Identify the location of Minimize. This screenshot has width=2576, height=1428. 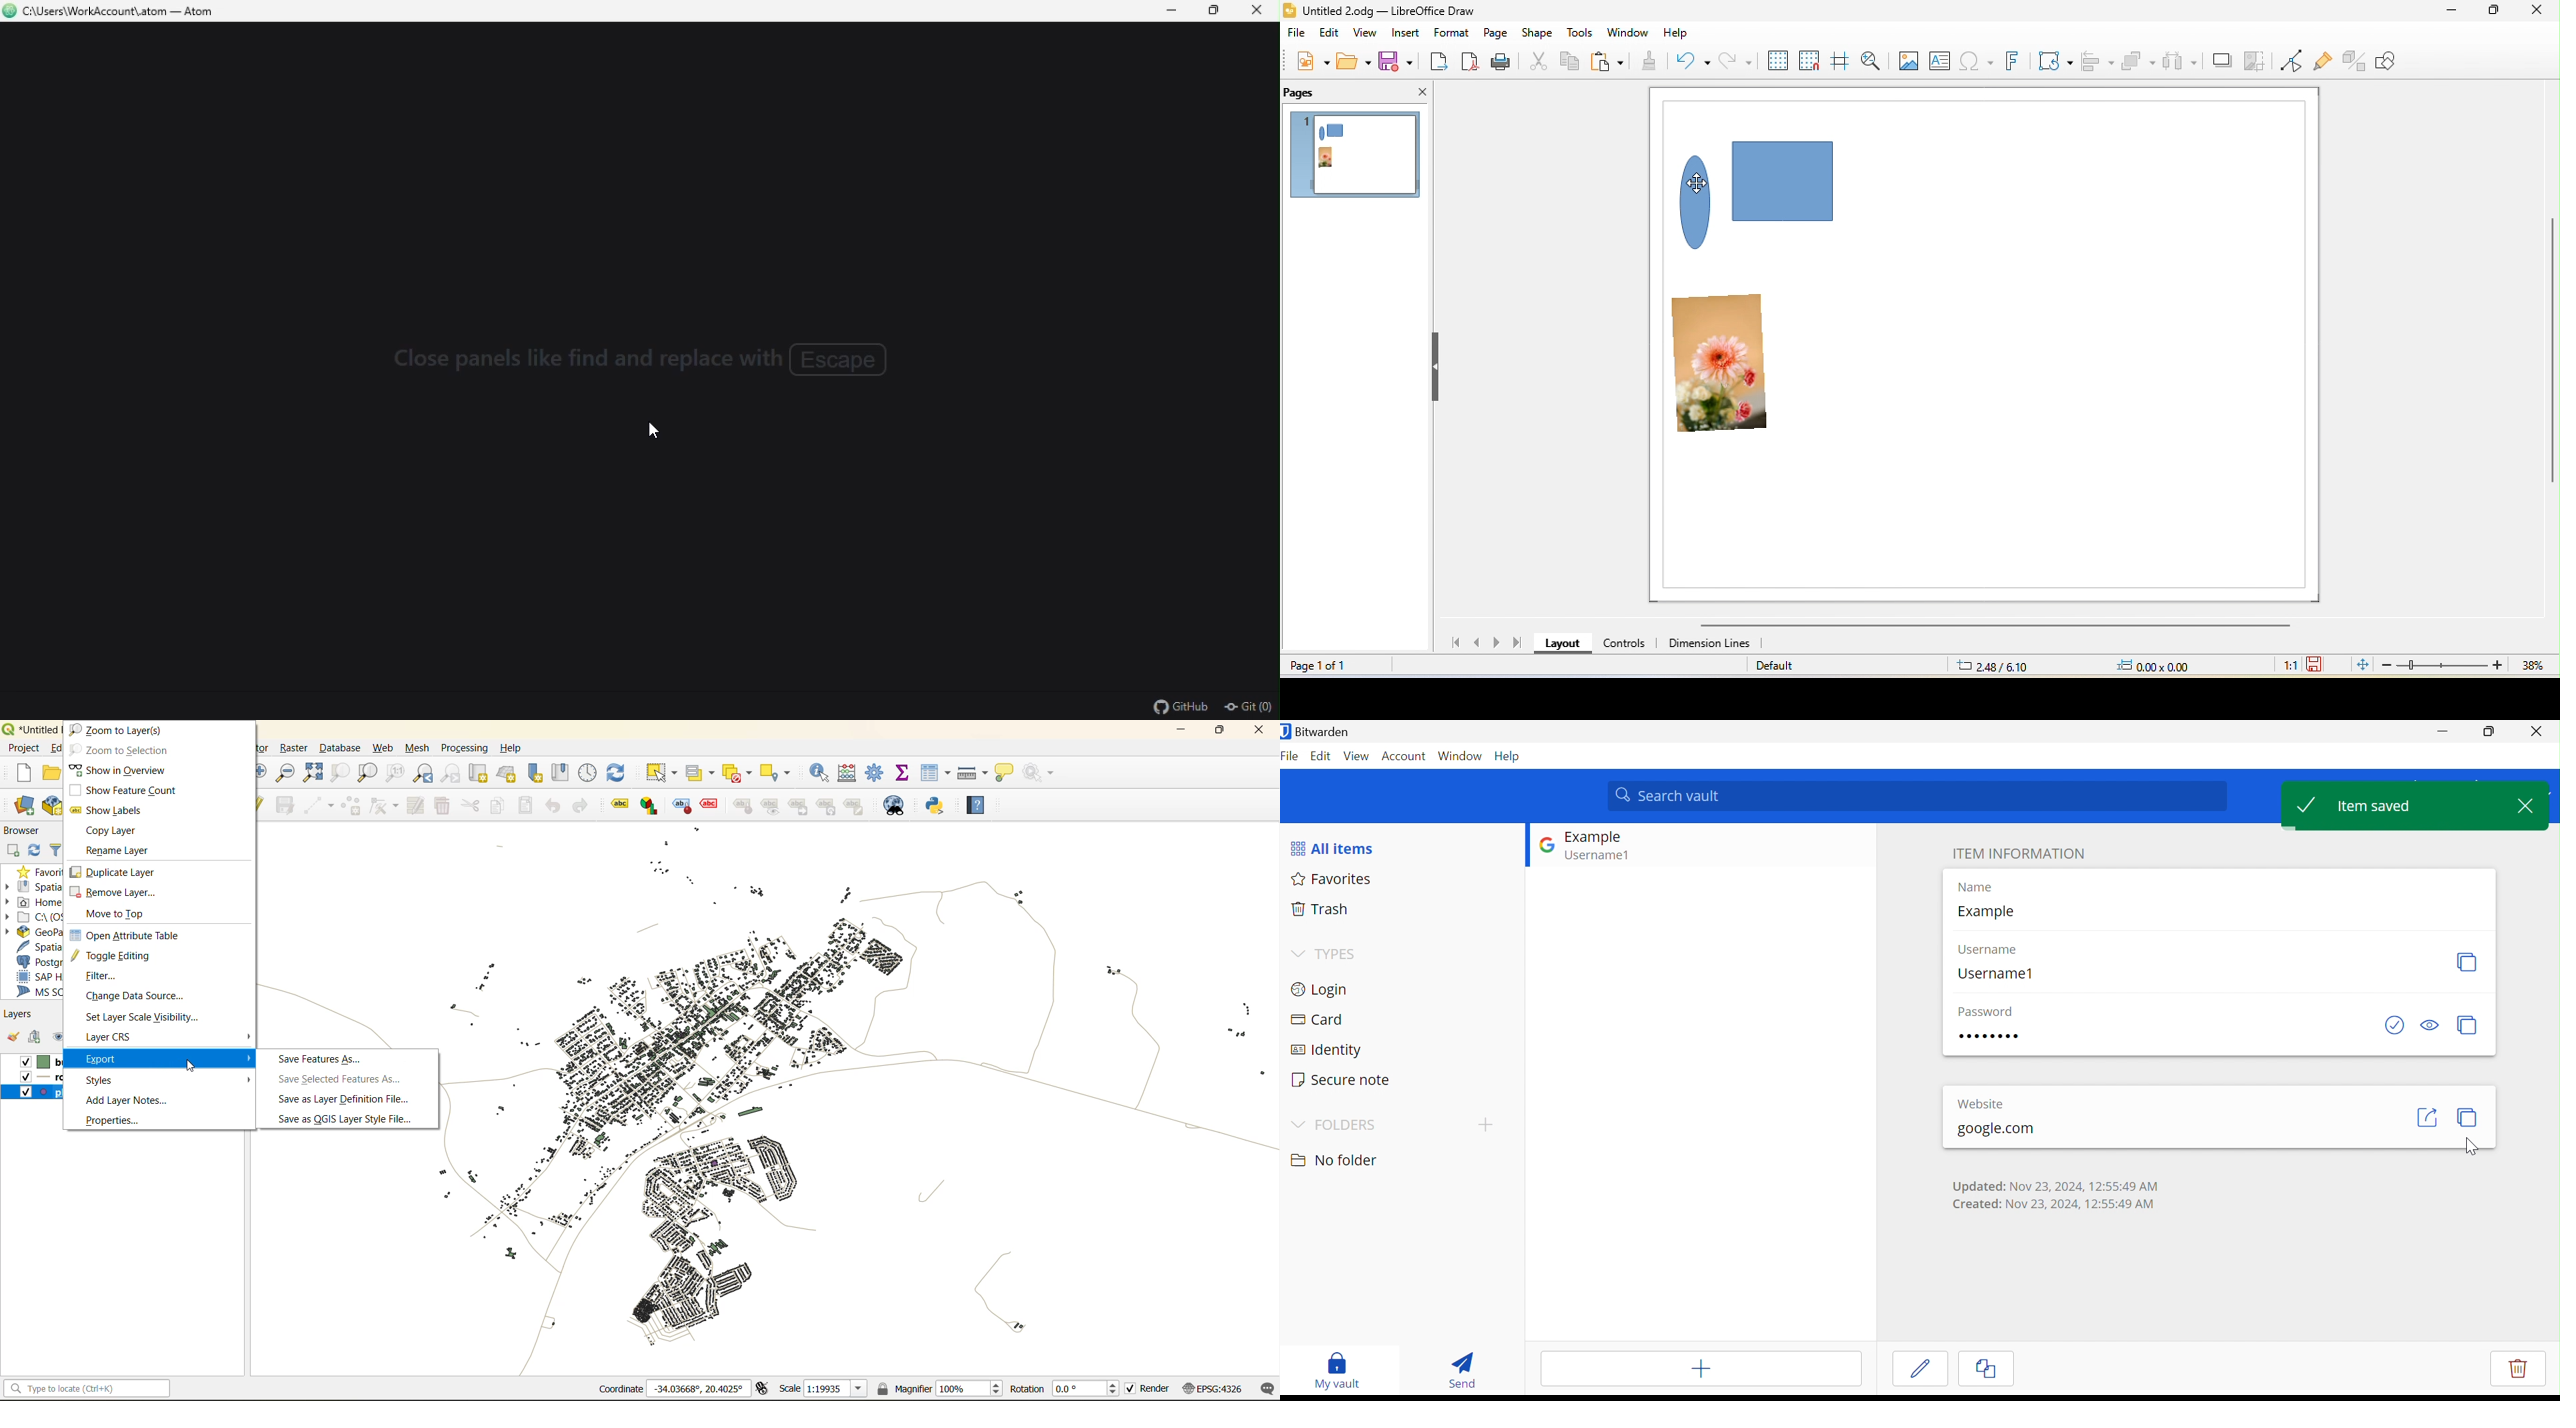
(2440, 731).